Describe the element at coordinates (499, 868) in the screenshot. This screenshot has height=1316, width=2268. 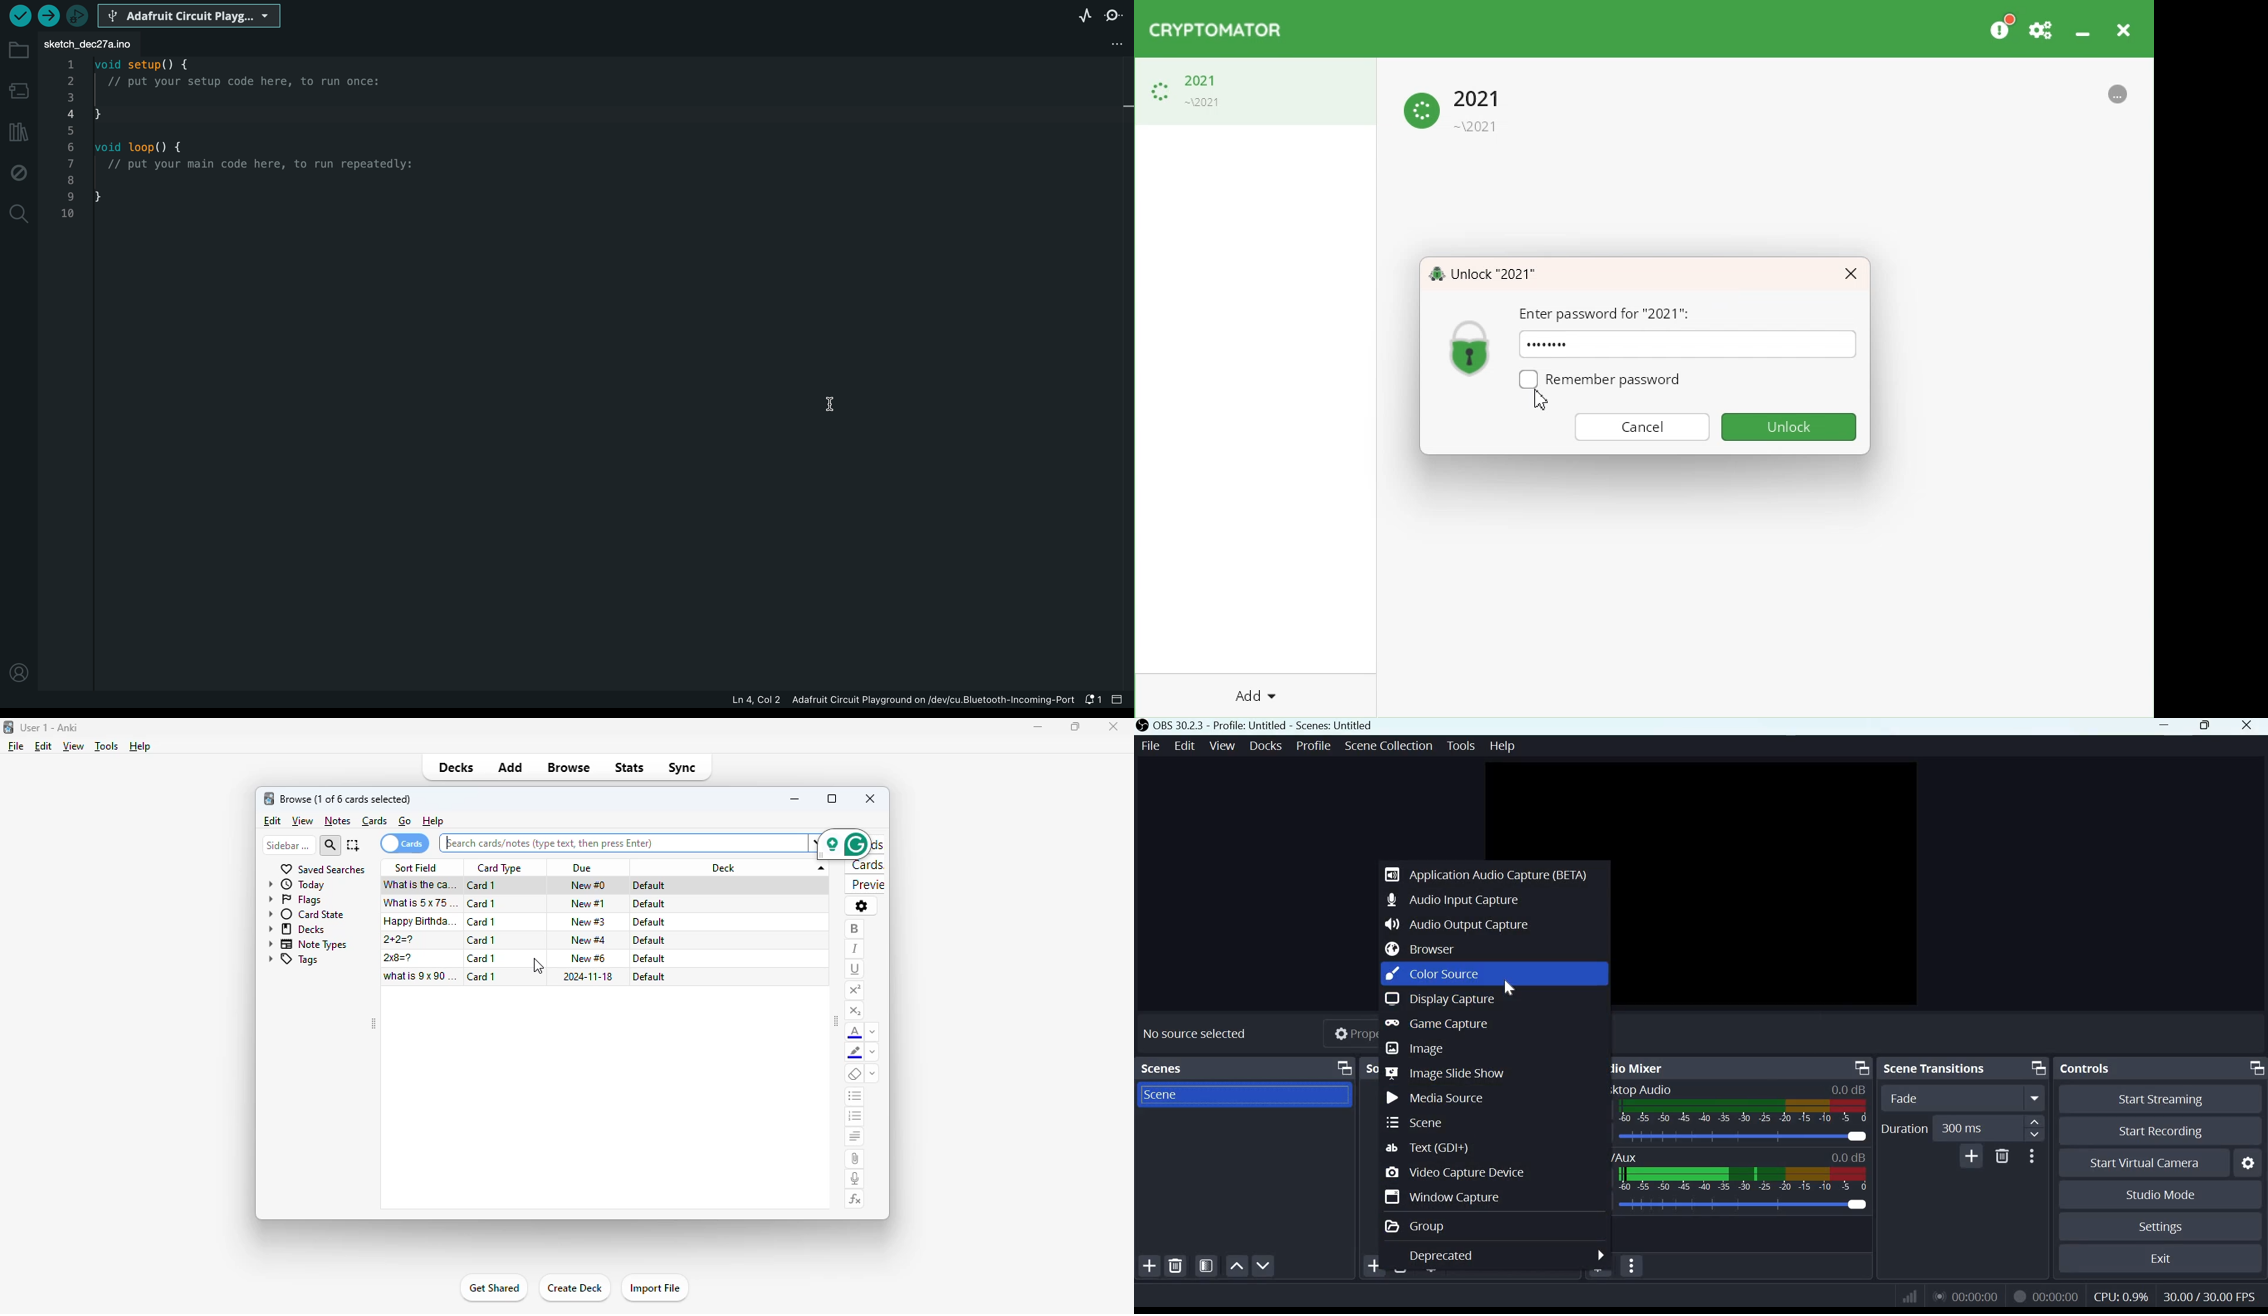
I see `card type` at that location.